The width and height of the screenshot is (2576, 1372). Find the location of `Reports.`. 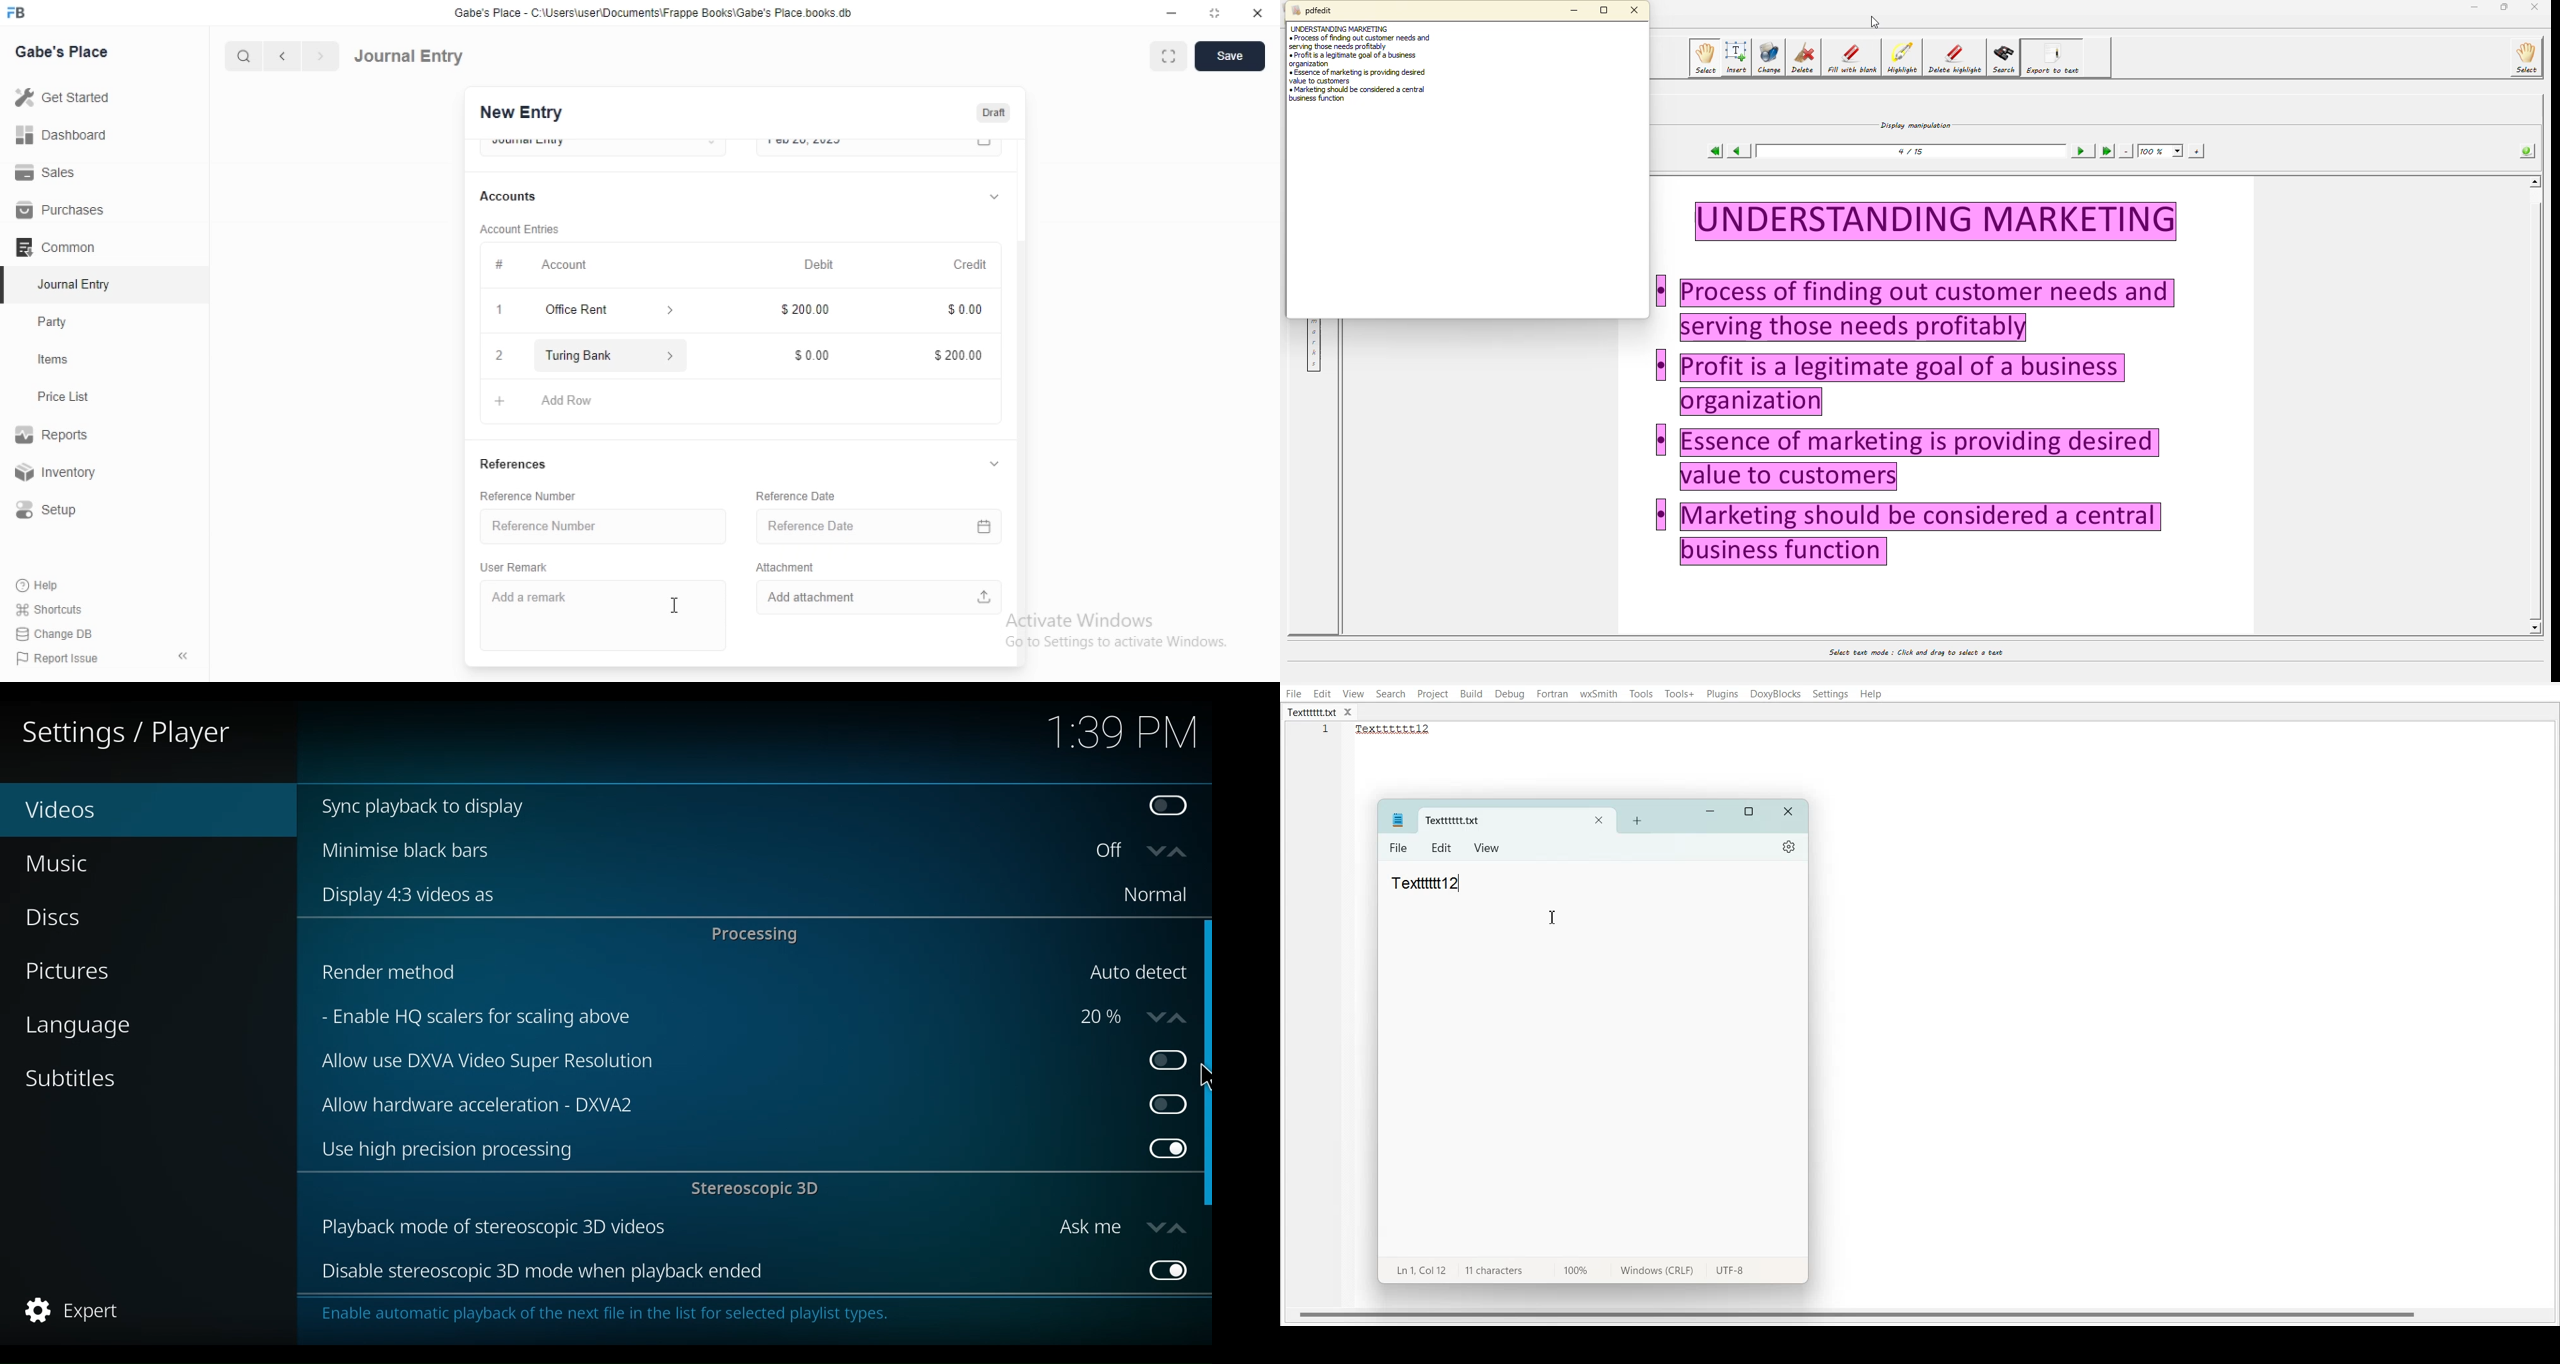

Reports. is located at coordinates (55, 438).